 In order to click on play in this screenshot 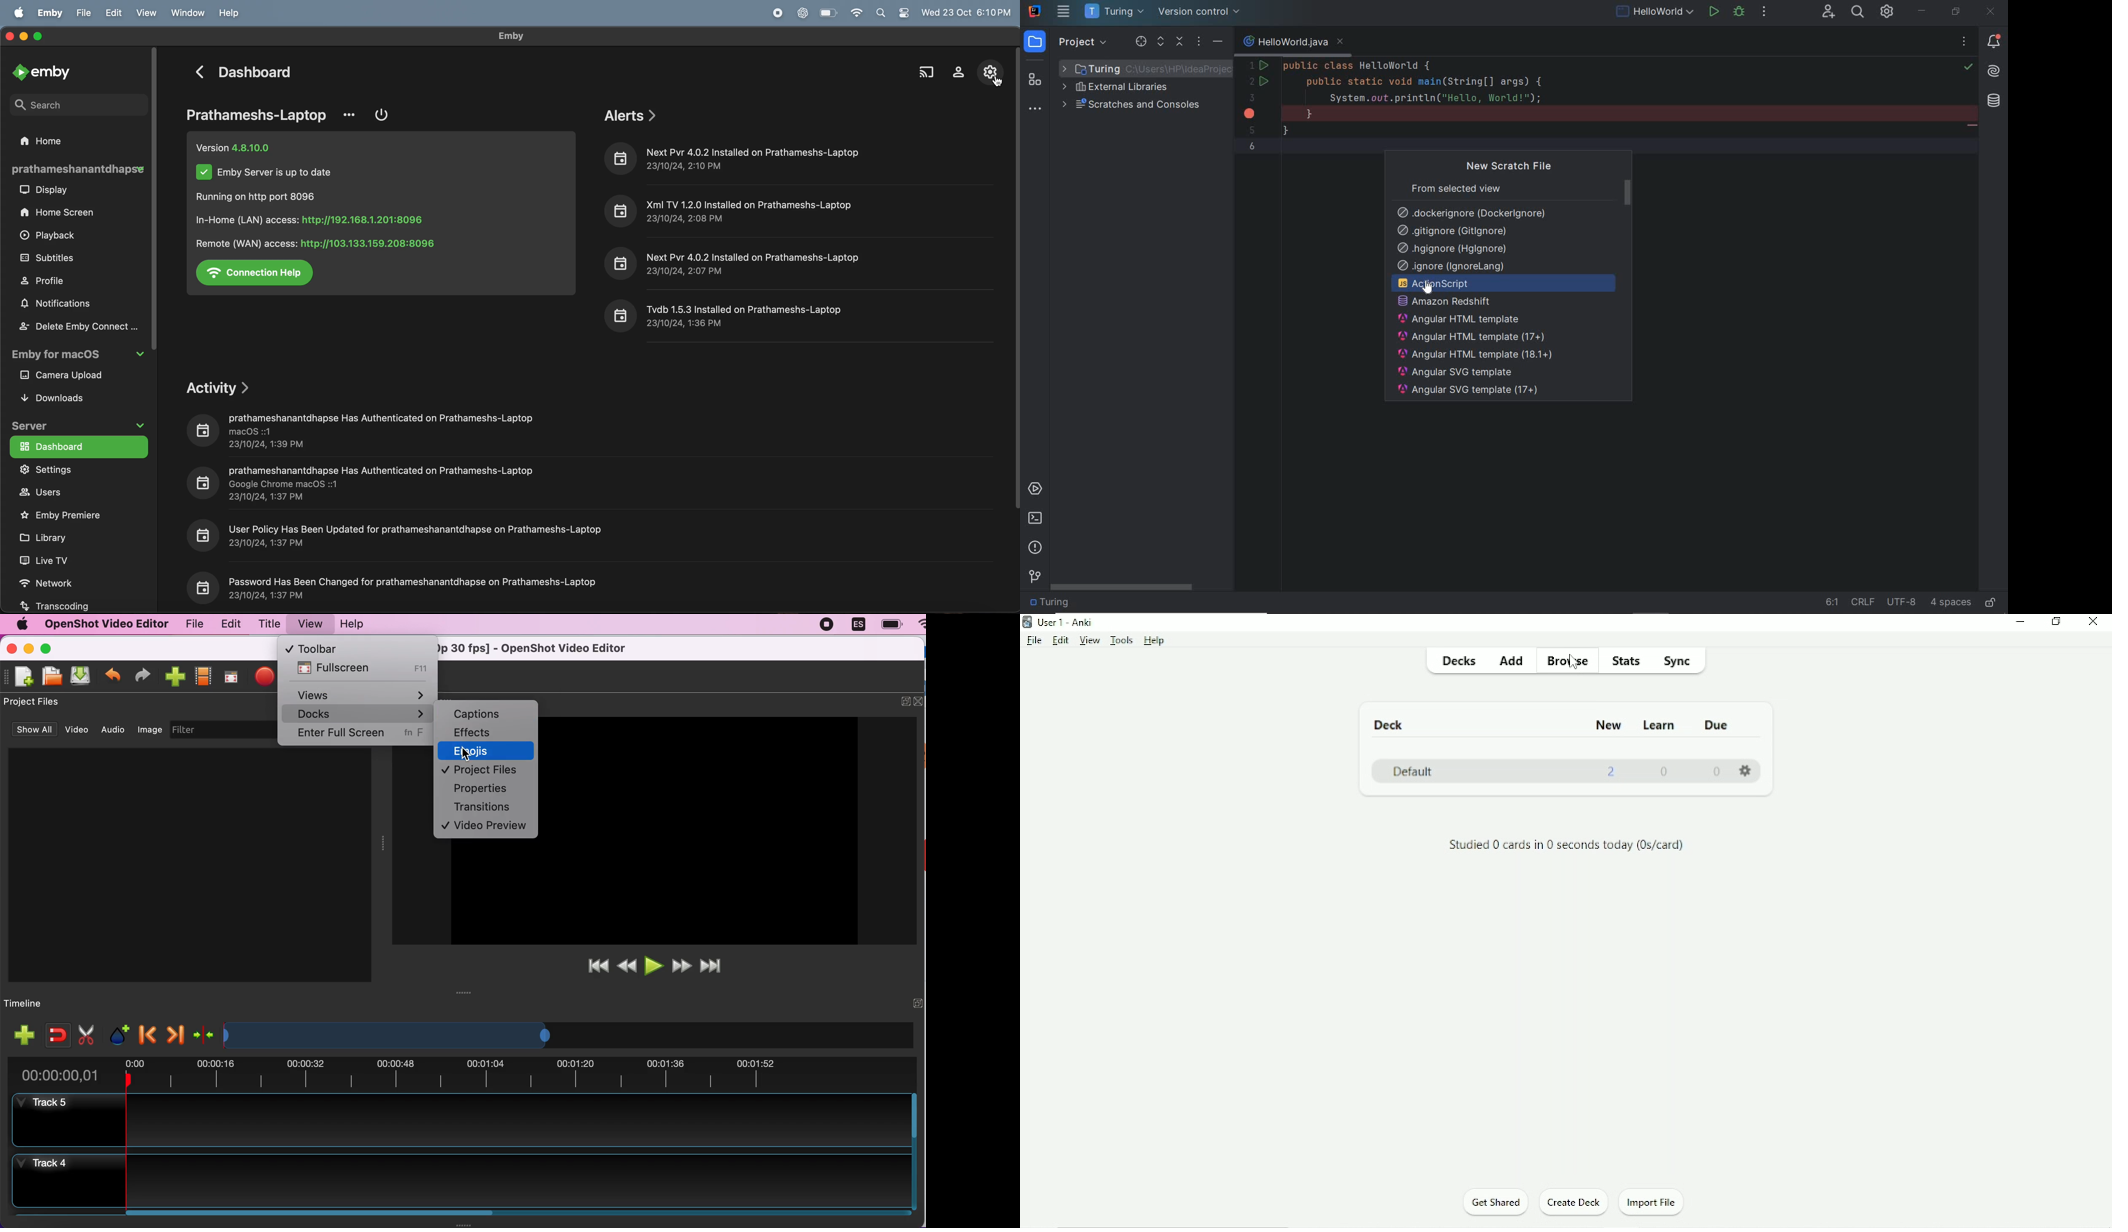, I will do `click(654, 964)`.